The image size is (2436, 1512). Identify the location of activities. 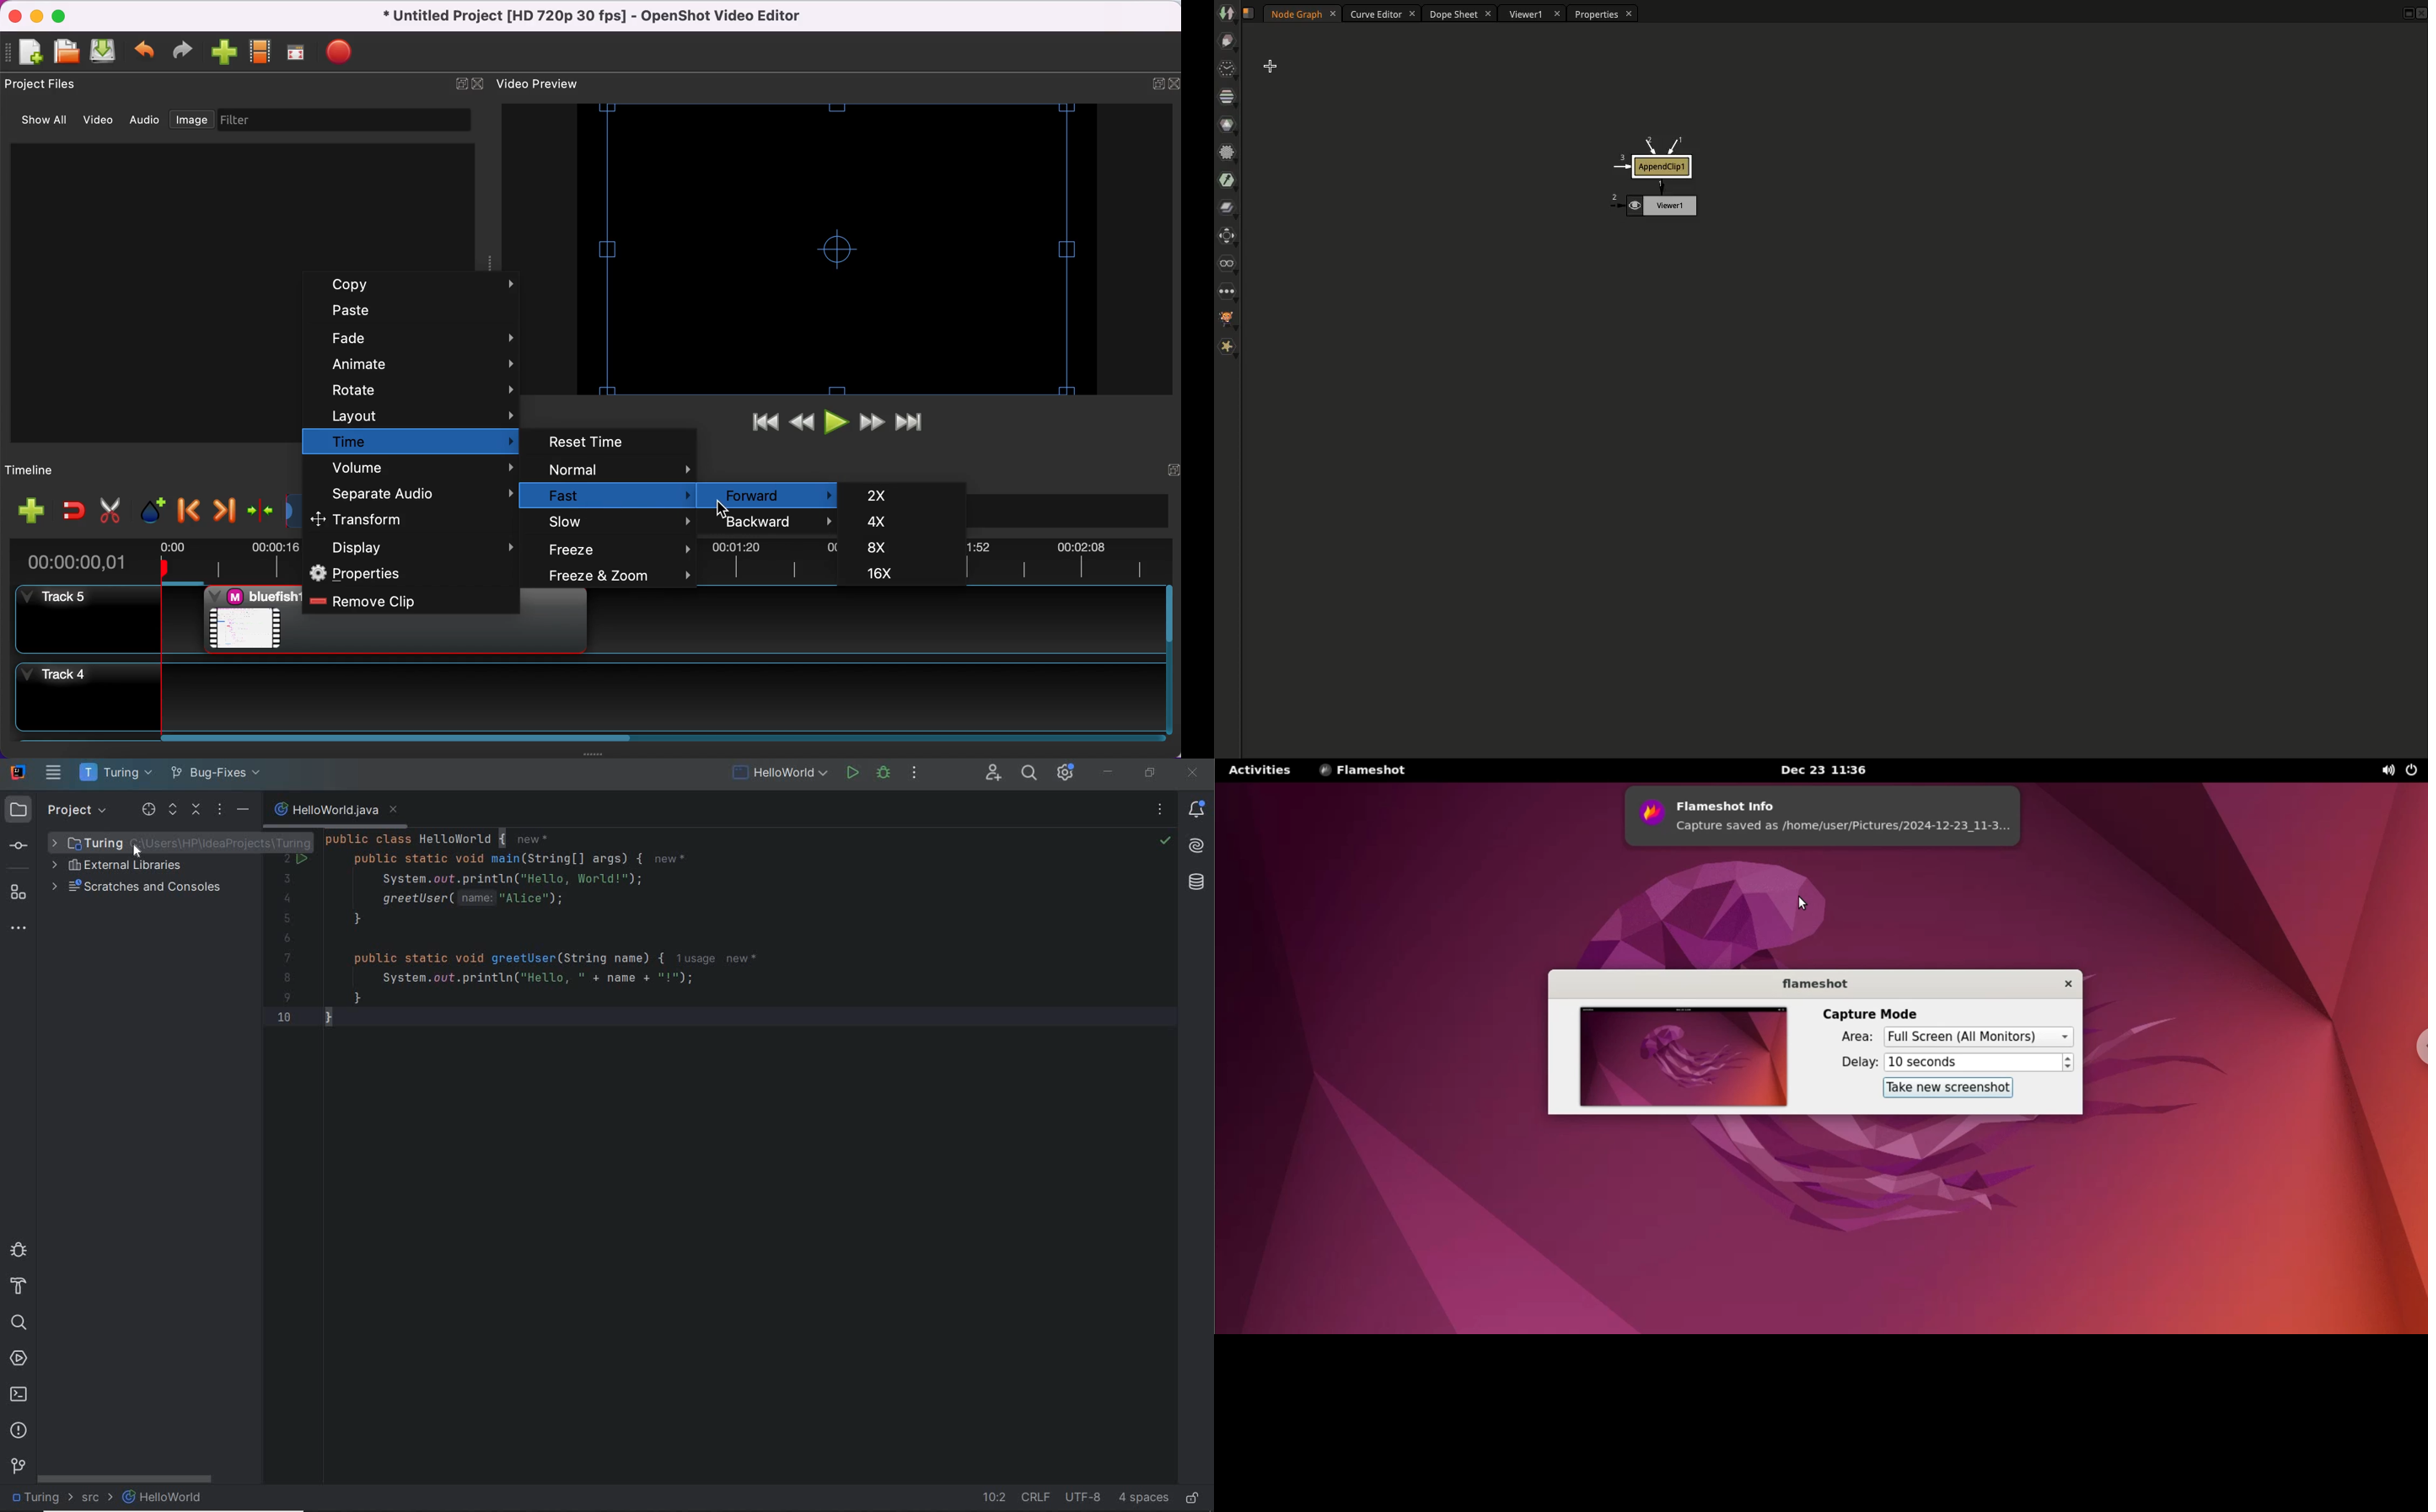
(1260, 770).